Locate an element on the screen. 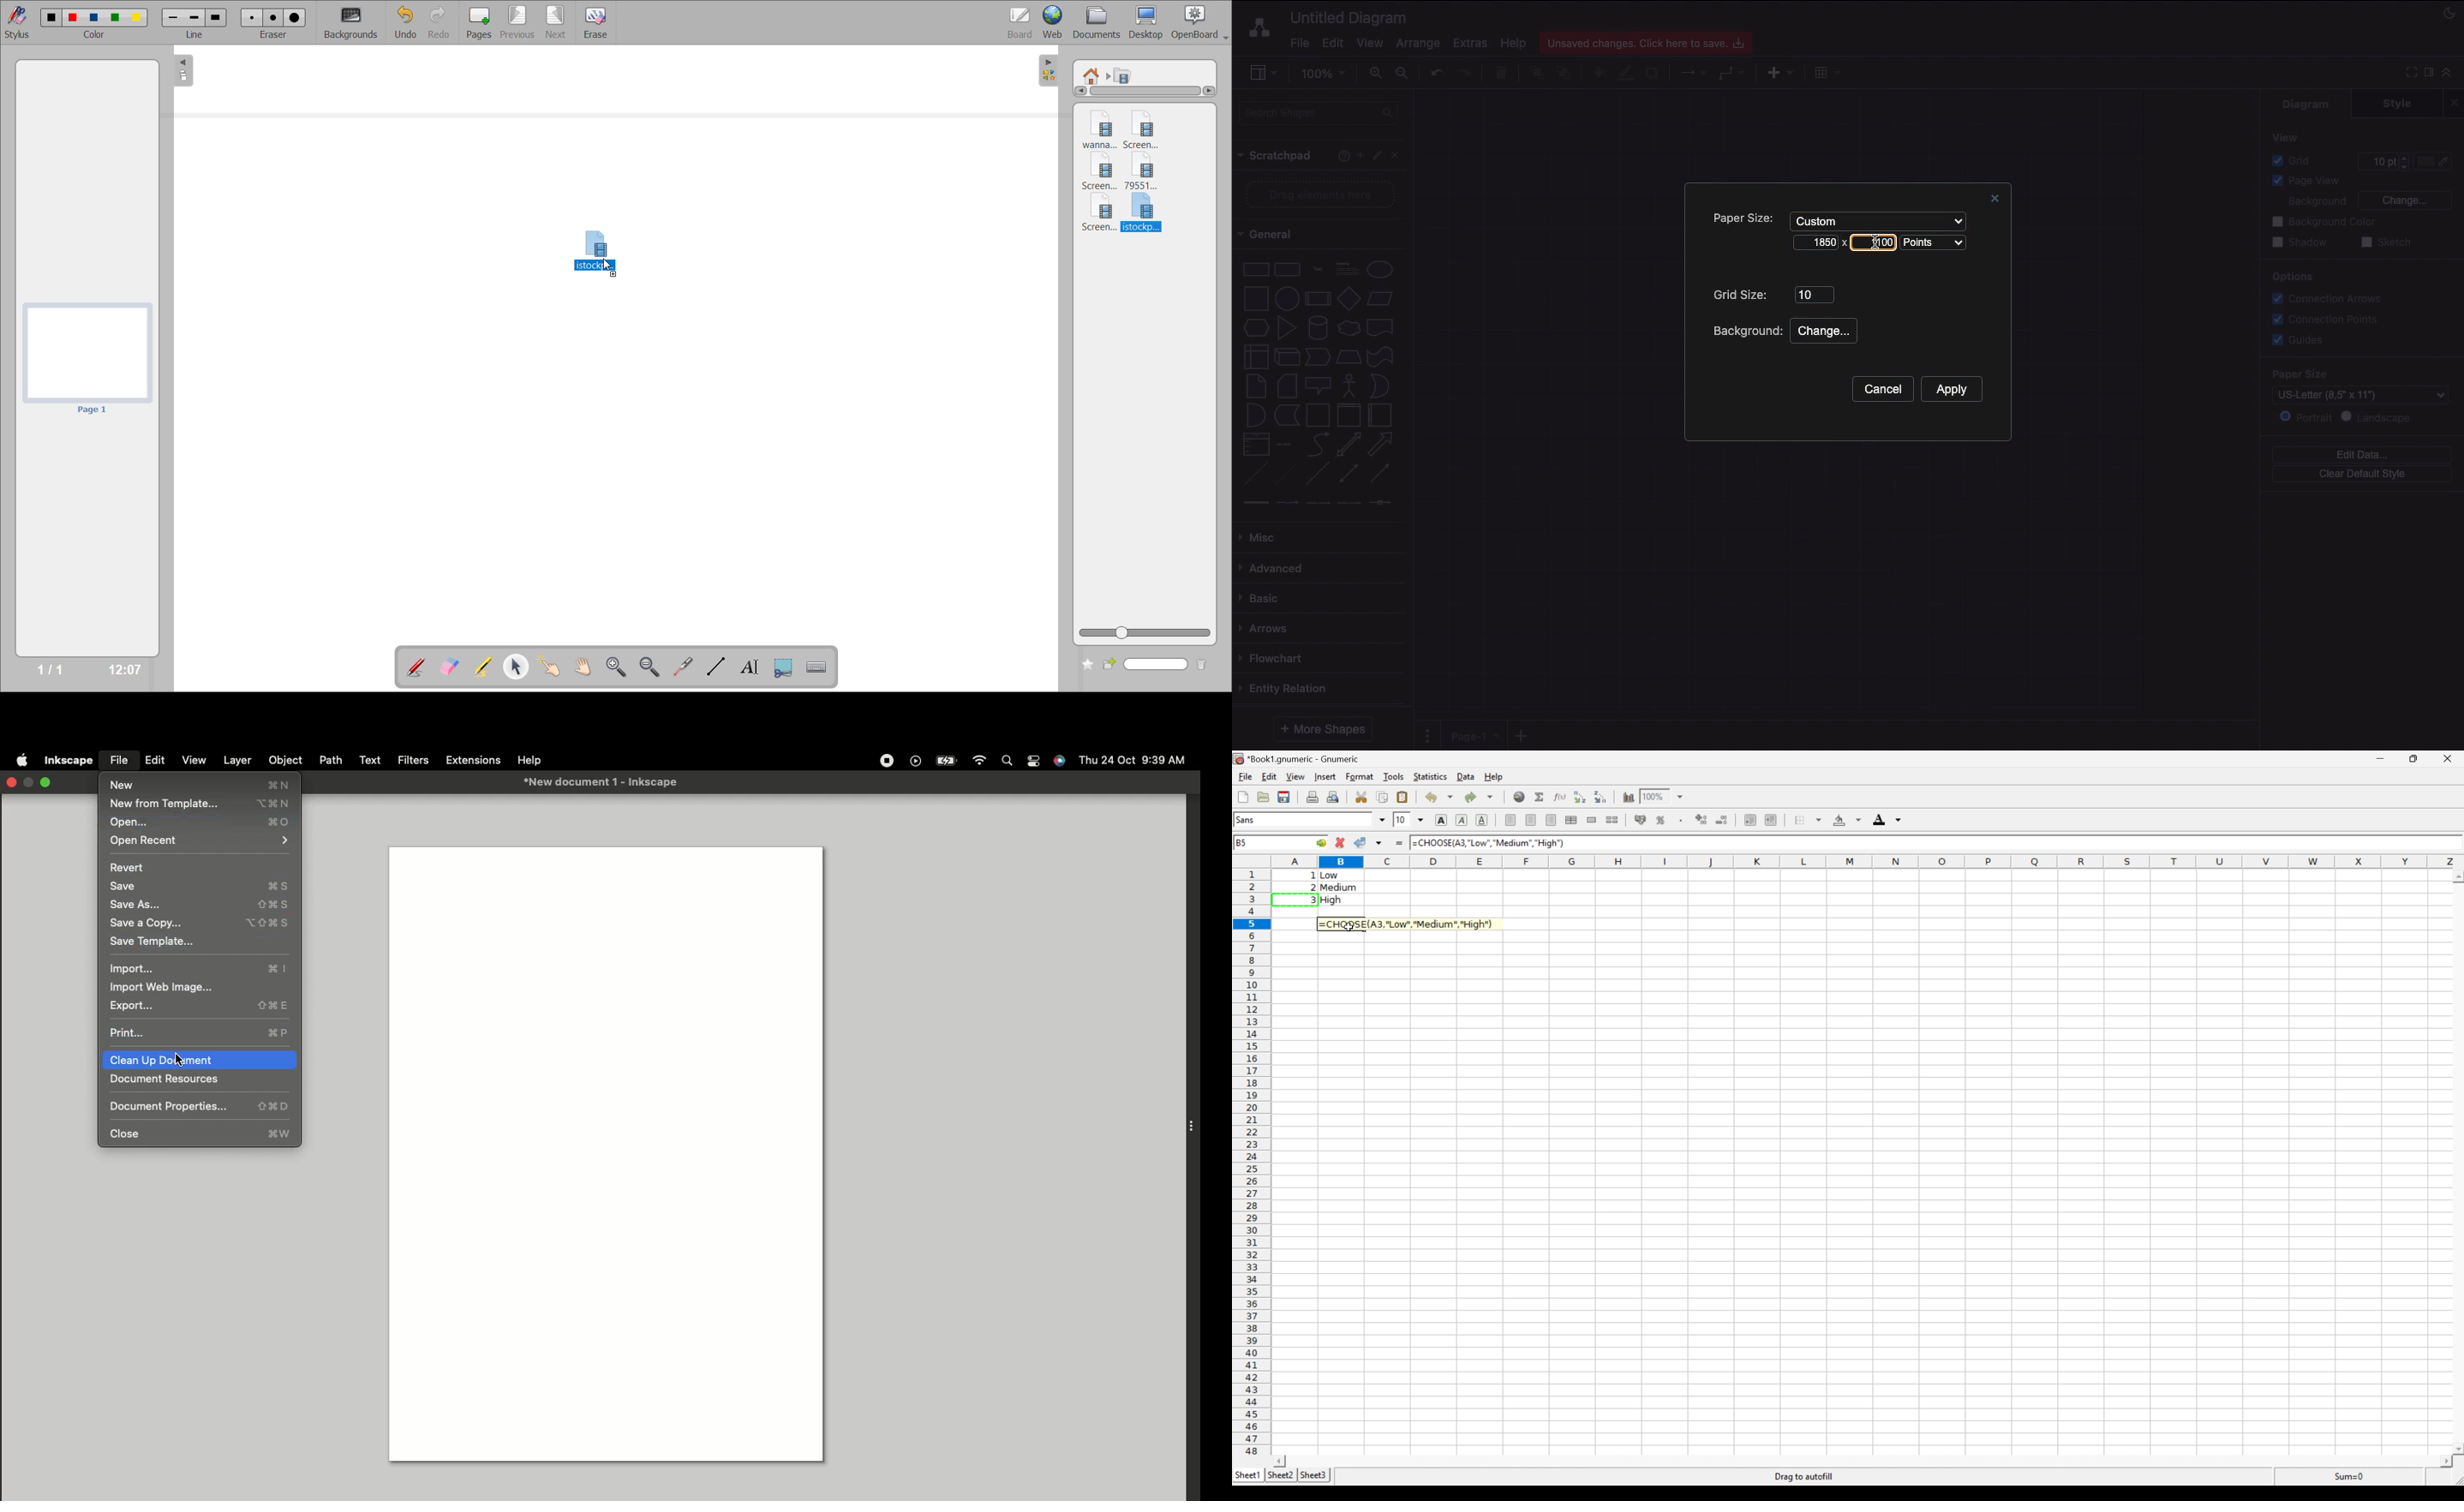 The image size is (2464, 1512). Callout is located at coordinates (1319, 386).